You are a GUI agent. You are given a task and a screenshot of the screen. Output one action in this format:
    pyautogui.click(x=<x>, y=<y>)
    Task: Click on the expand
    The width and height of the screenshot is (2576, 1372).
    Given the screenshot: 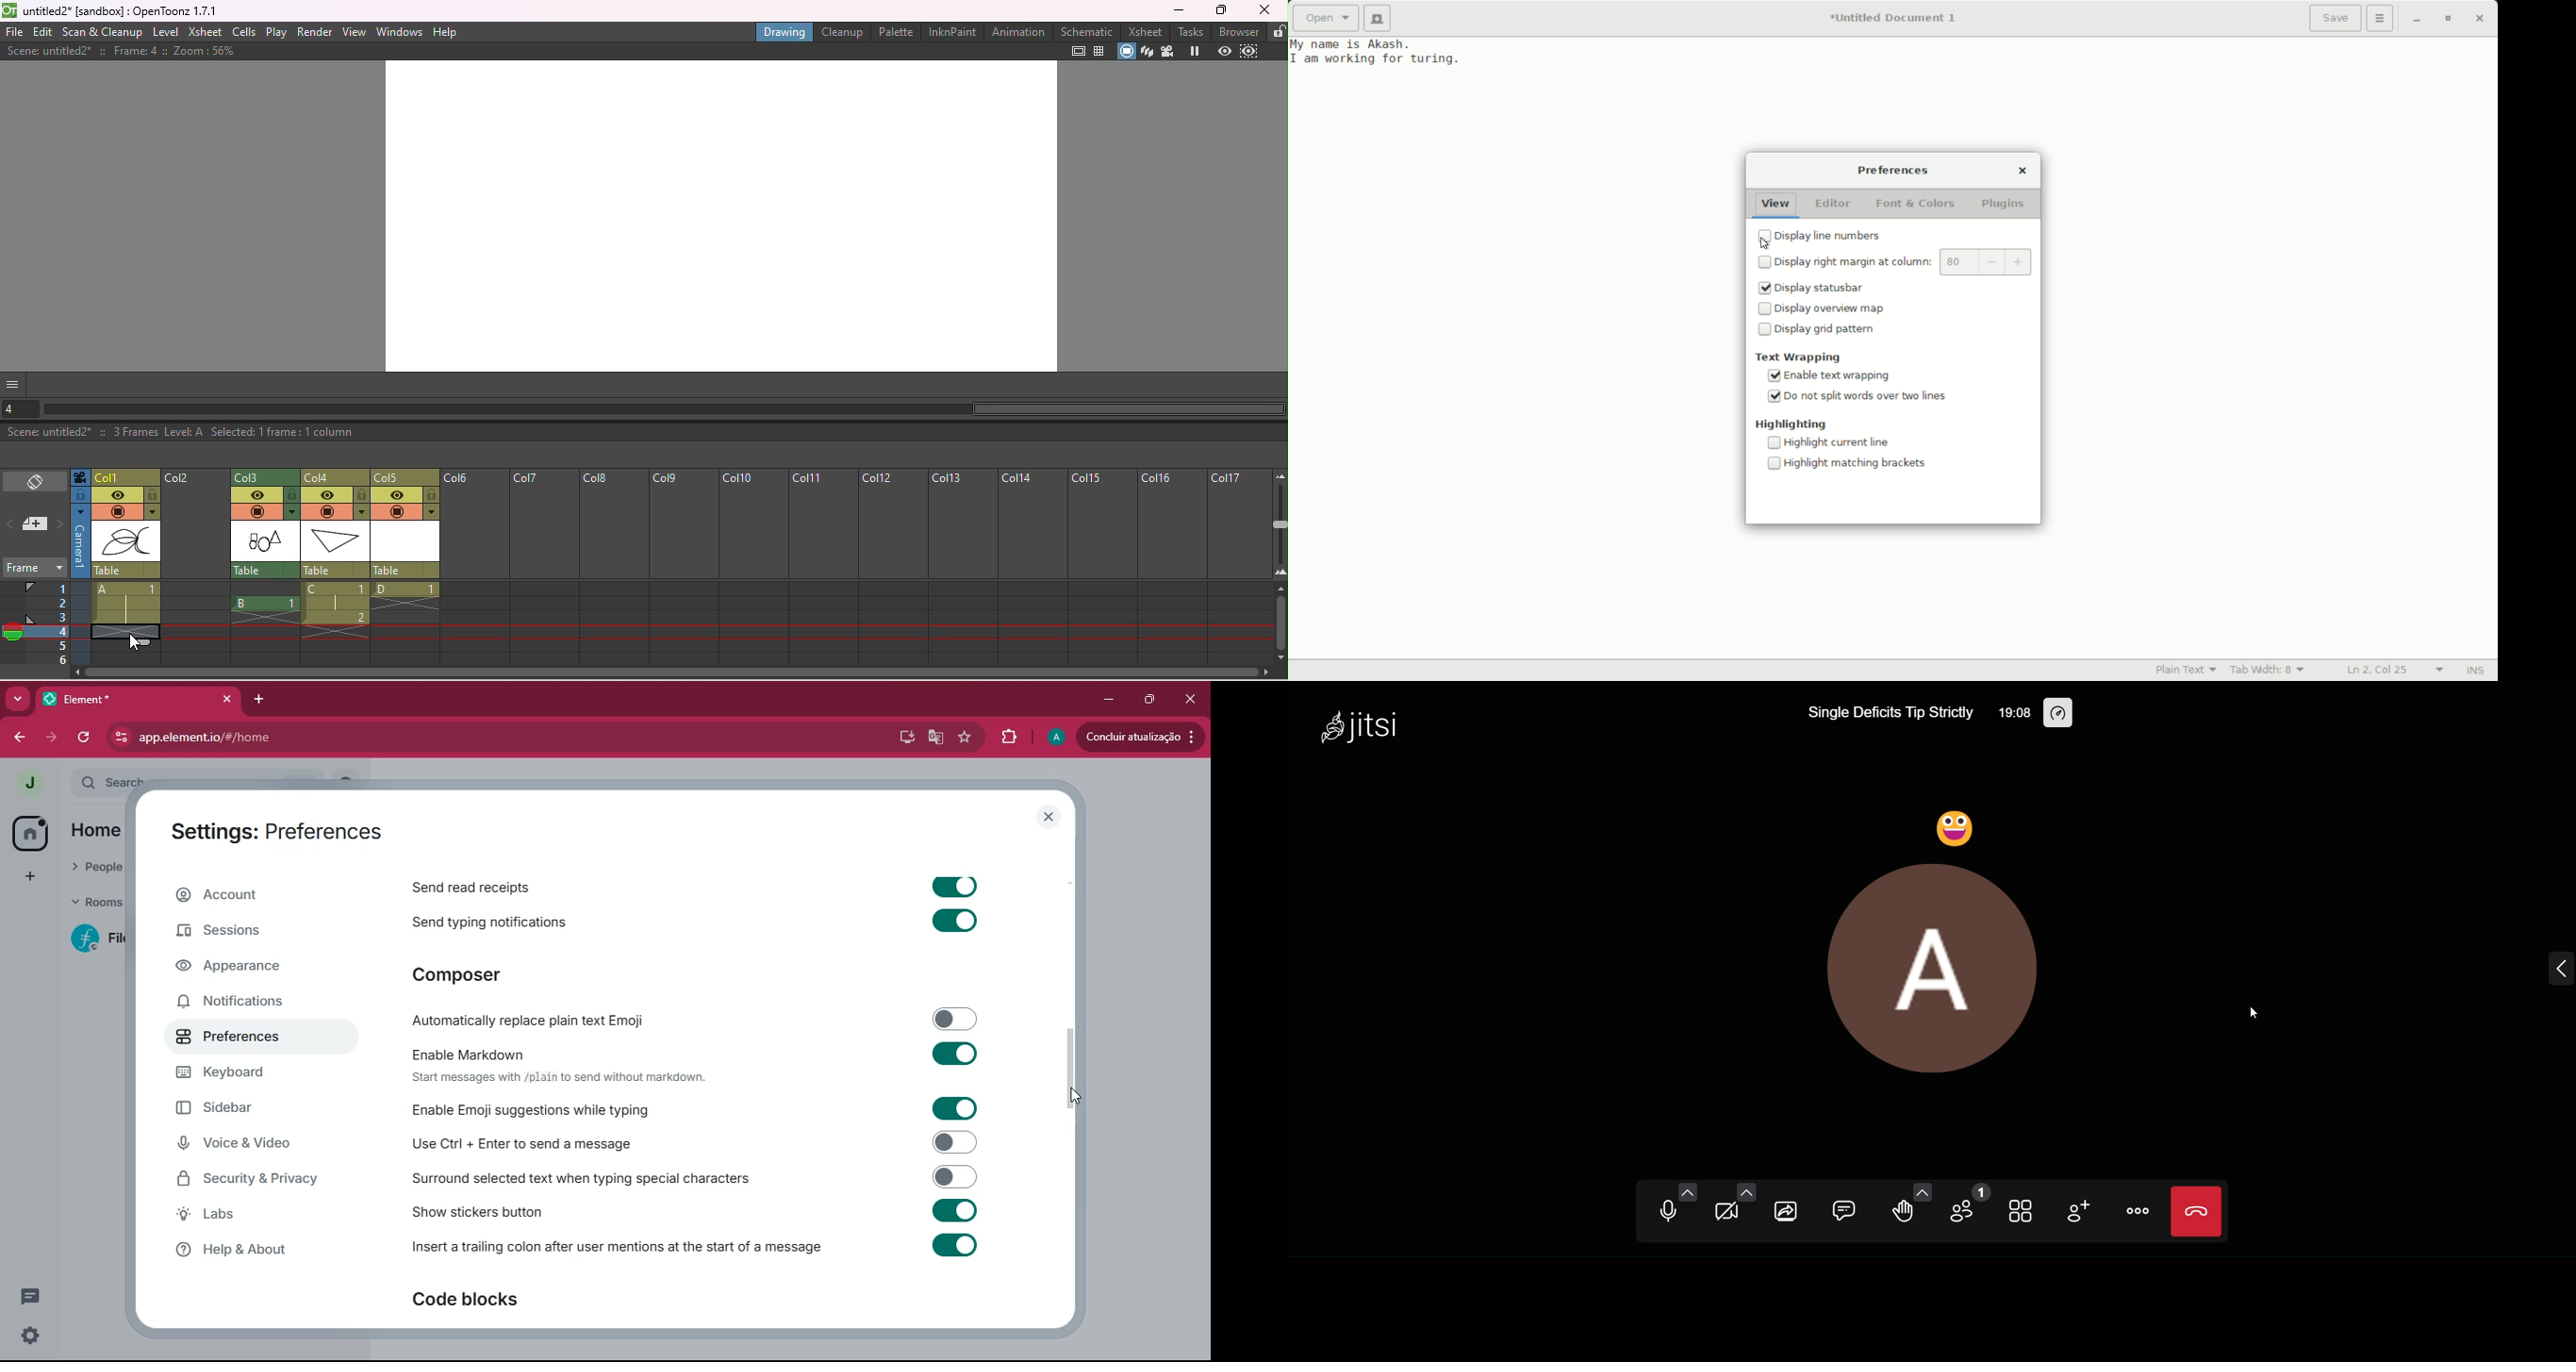 What is the action you would take?
    pyautogui.click(x=2547, y=974)
    